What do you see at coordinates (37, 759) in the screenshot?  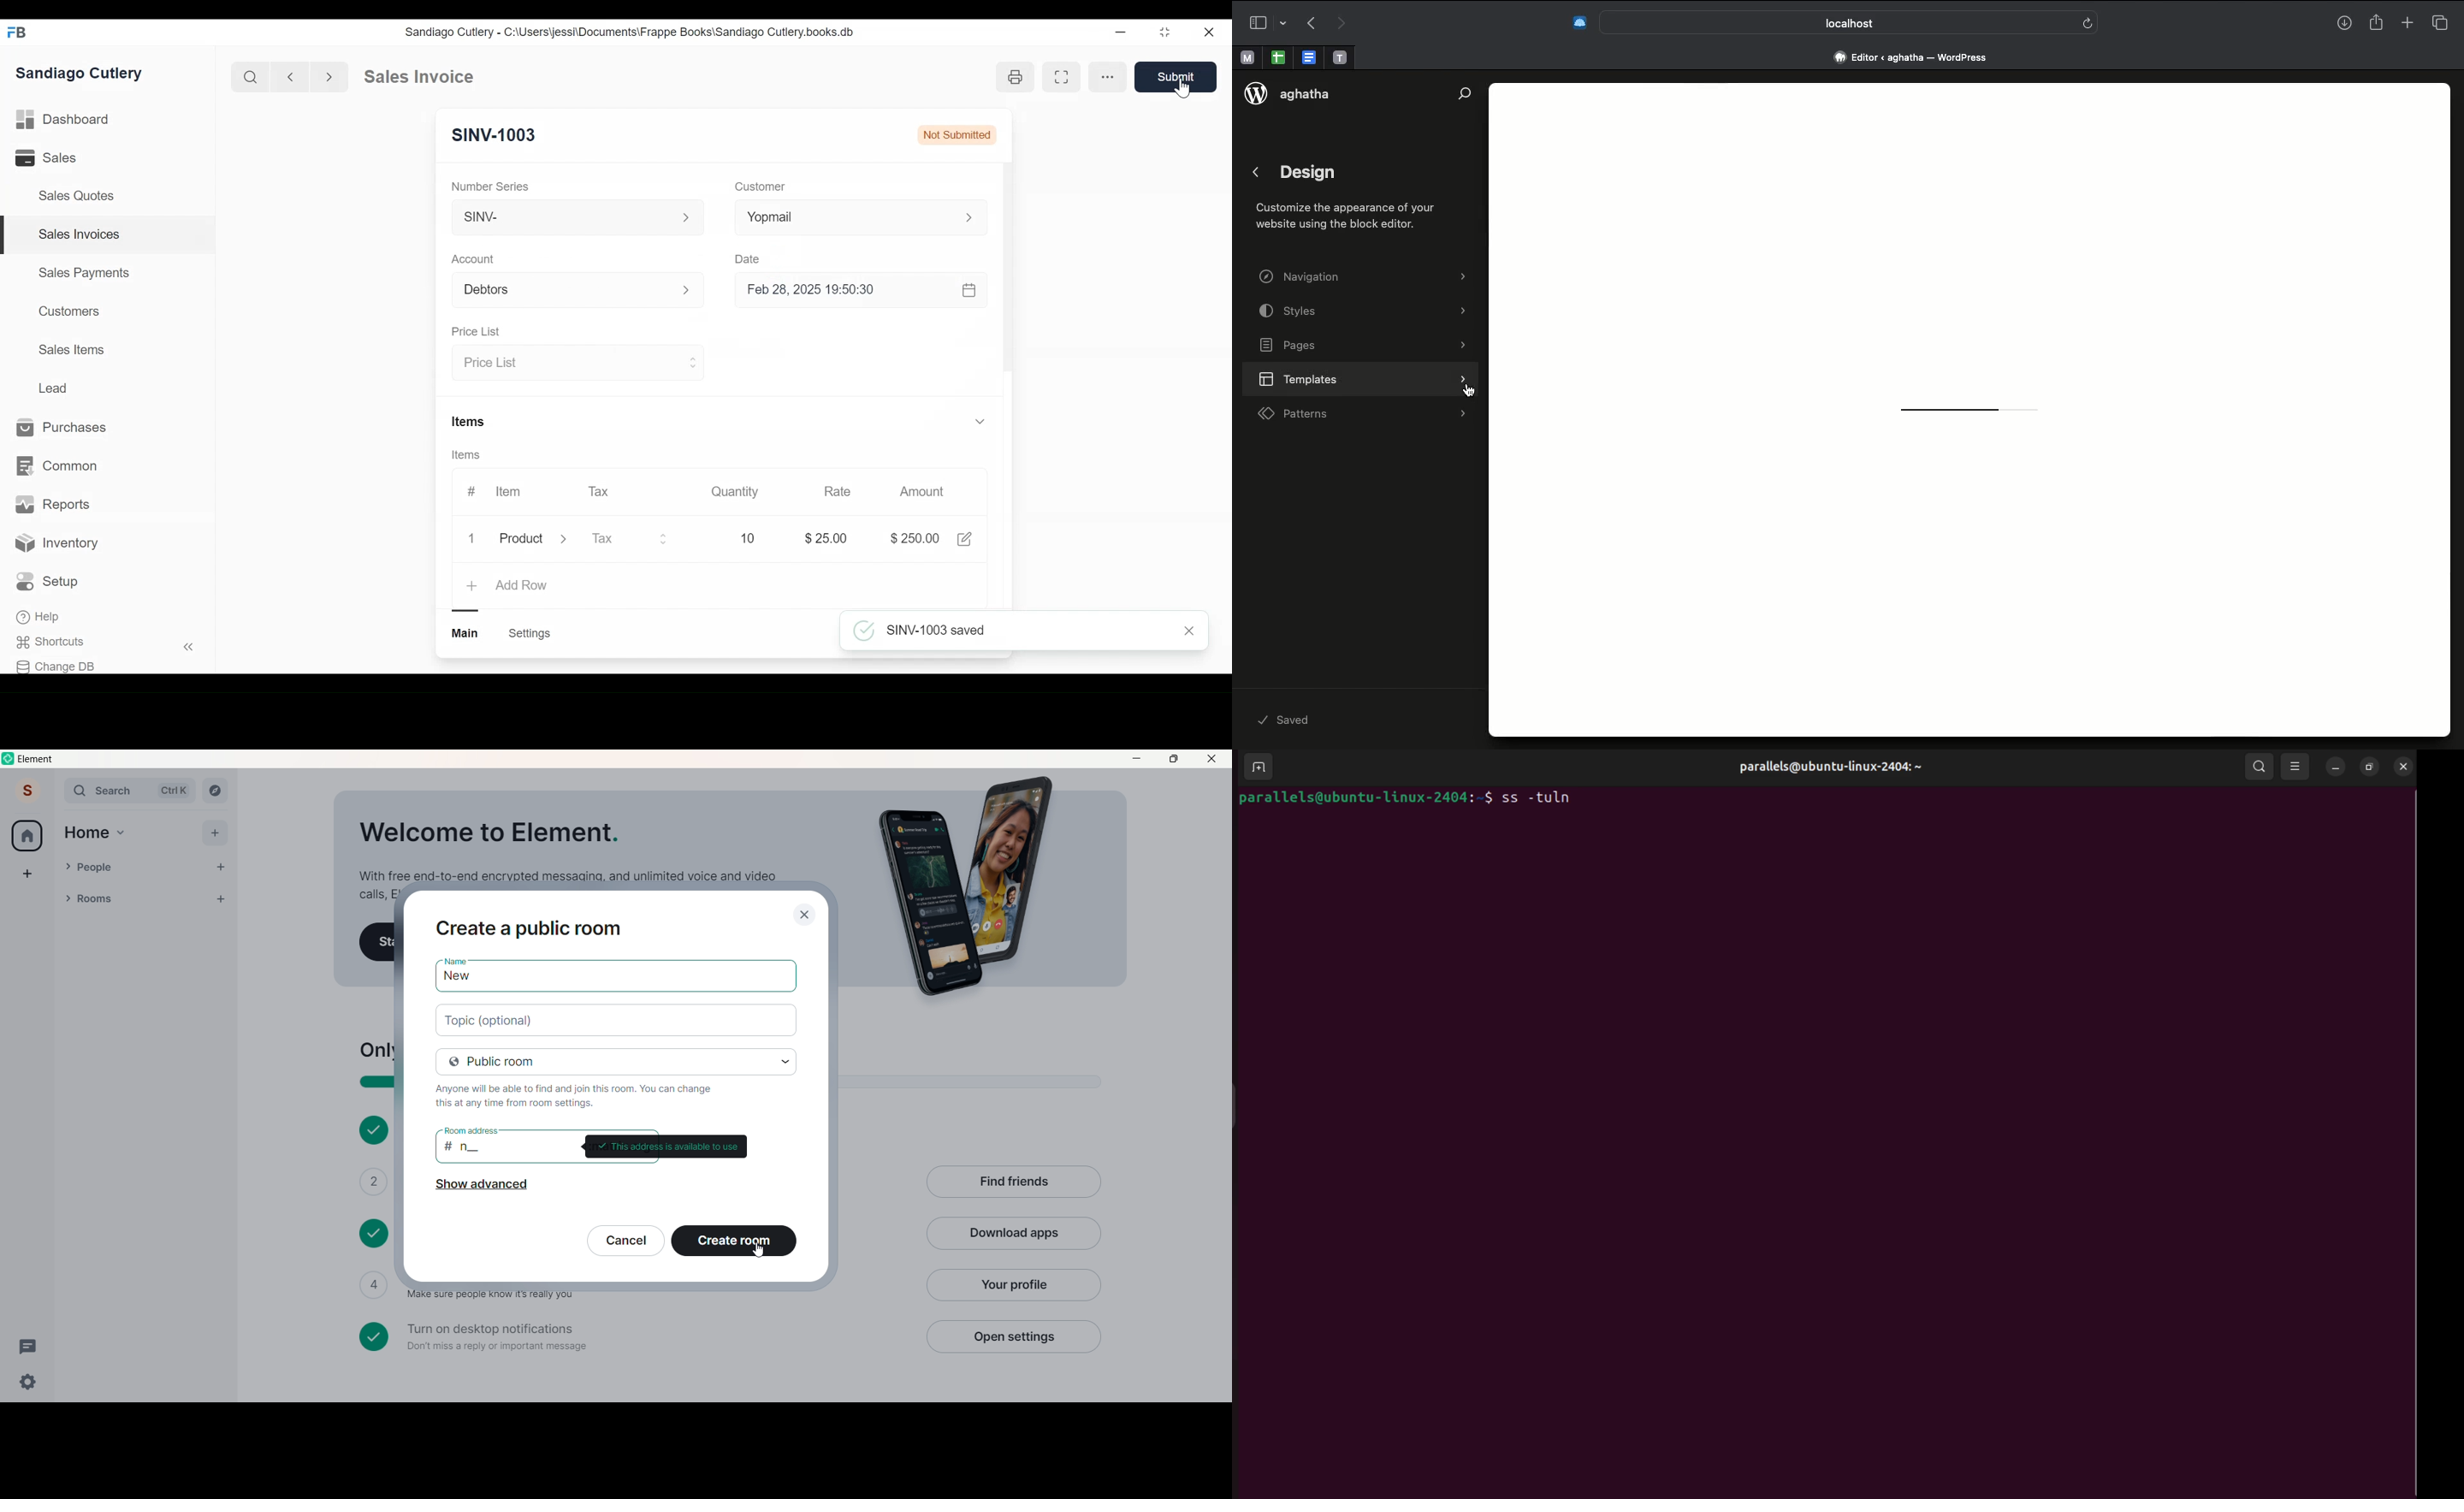 I see `Element` at bounding box center [37, 759].